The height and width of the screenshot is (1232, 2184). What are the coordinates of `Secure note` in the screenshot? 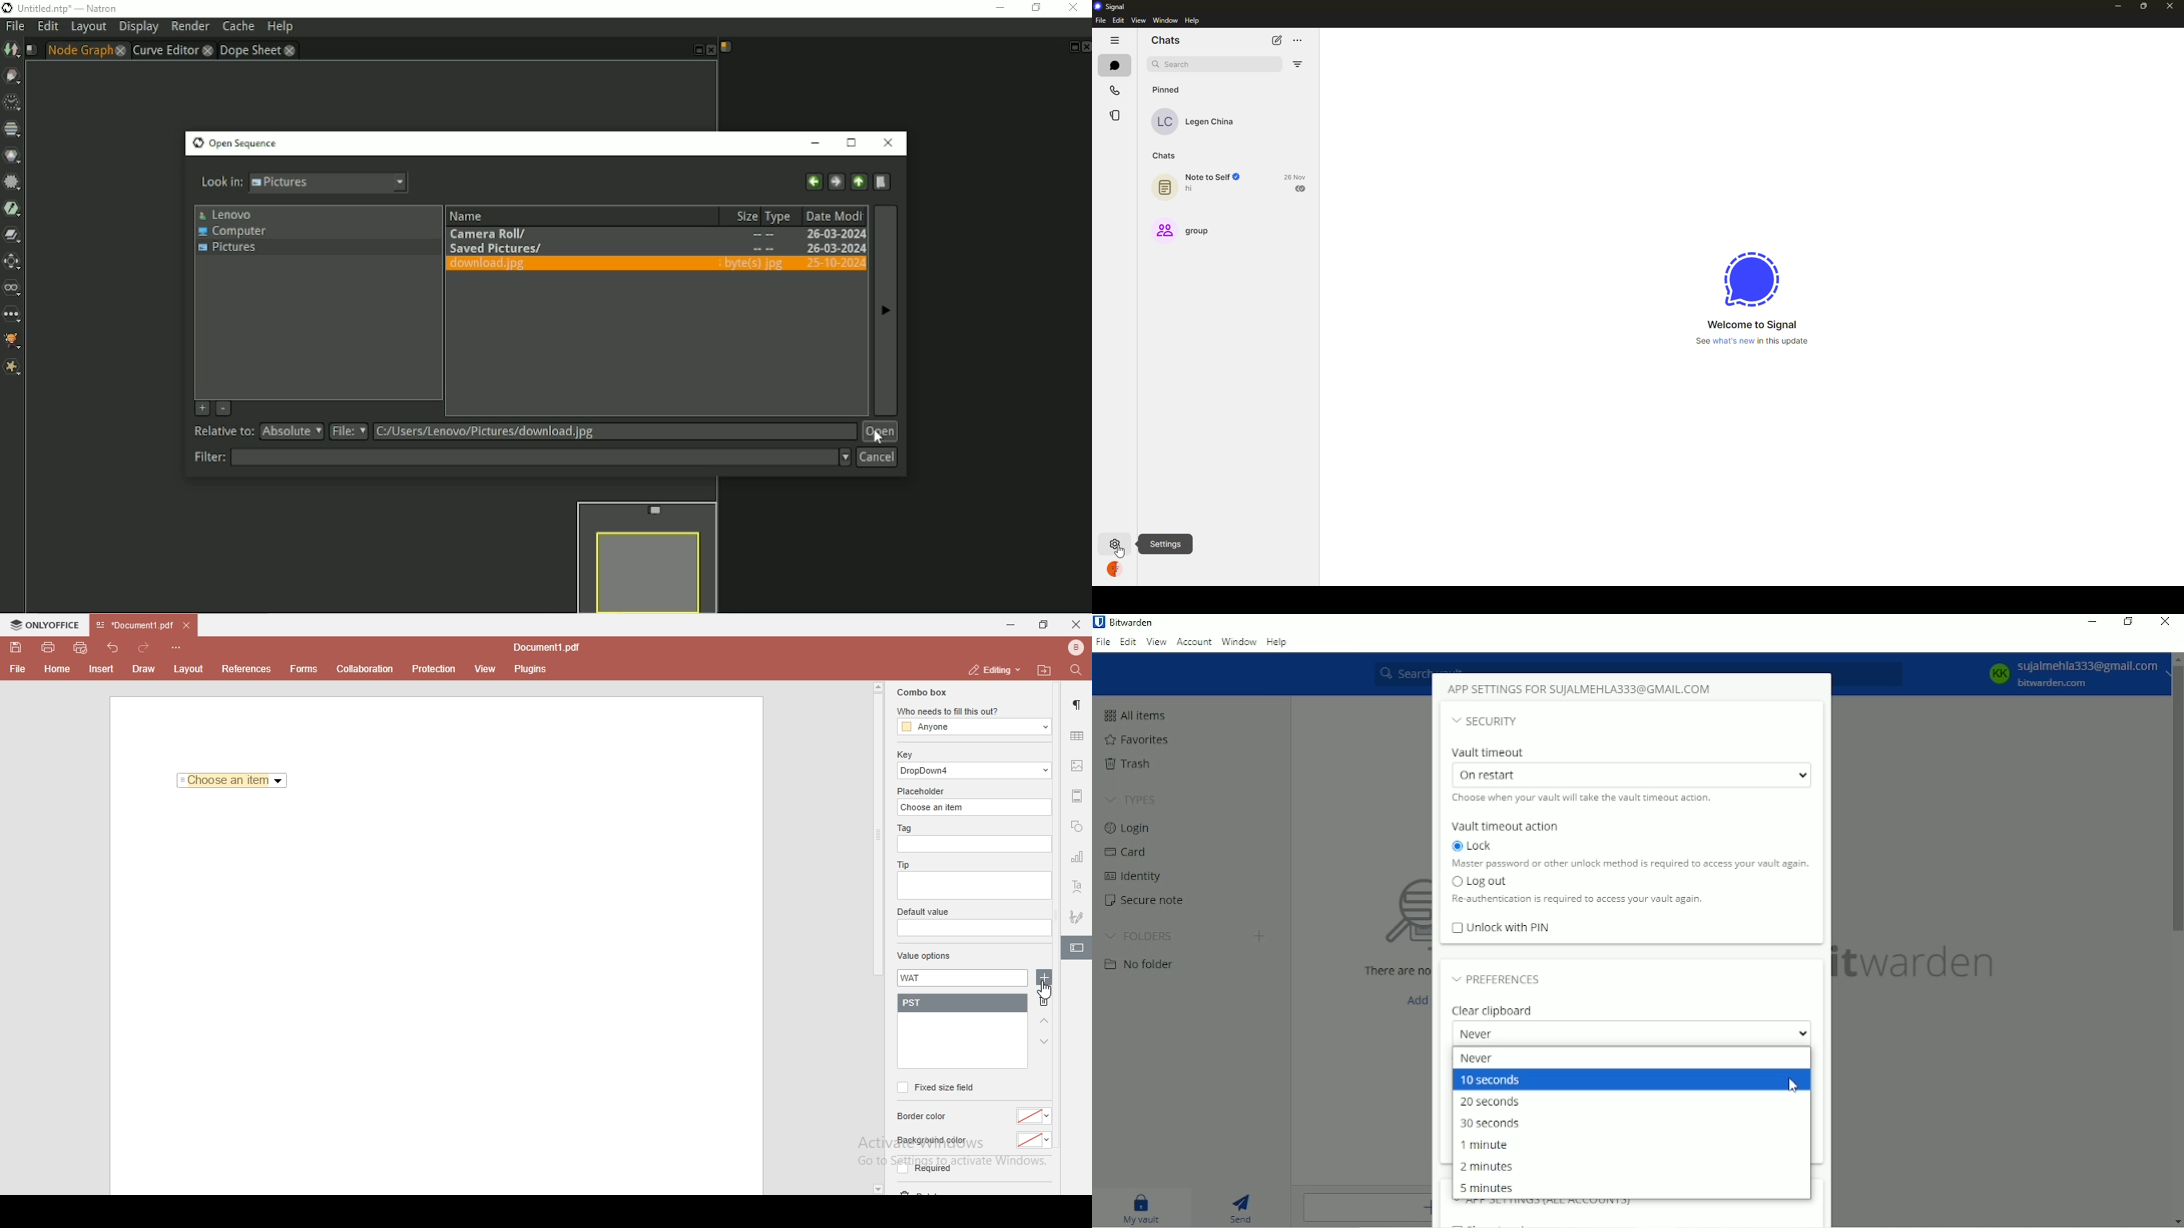 It's located at (1145, 900).